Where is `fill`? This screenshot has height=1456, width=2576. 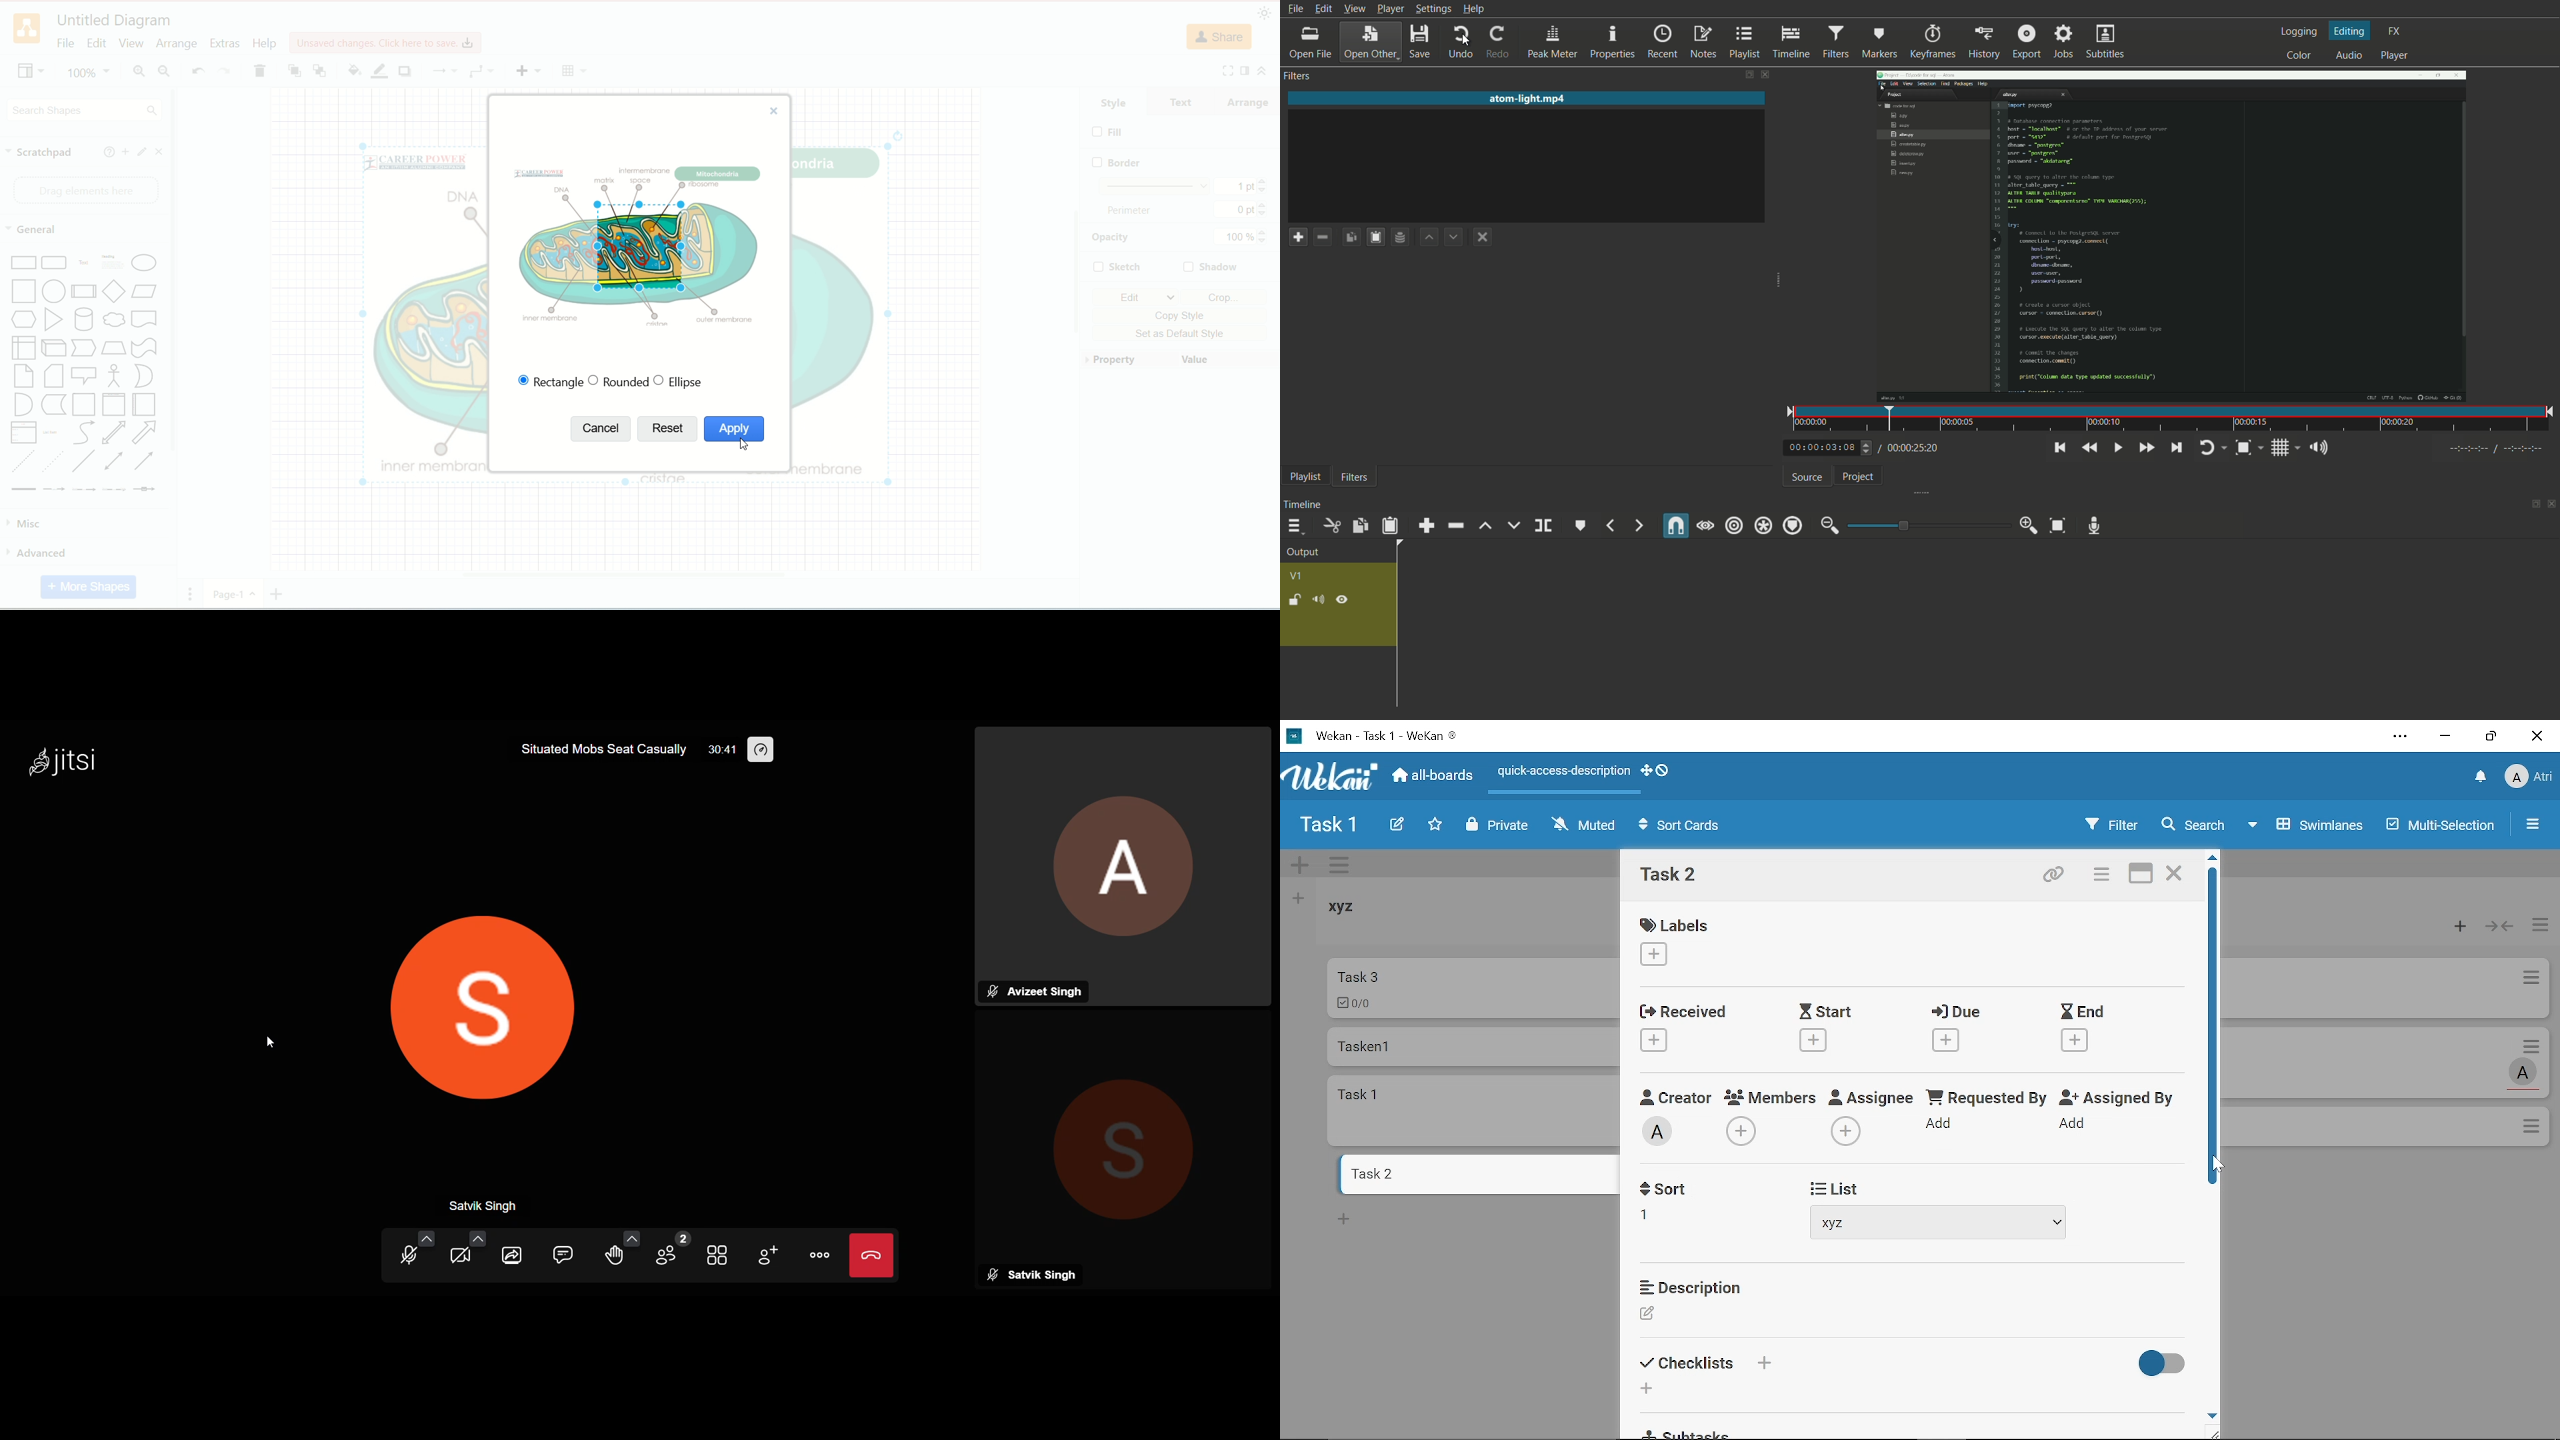 fill is located at coordinates (1109, 132).